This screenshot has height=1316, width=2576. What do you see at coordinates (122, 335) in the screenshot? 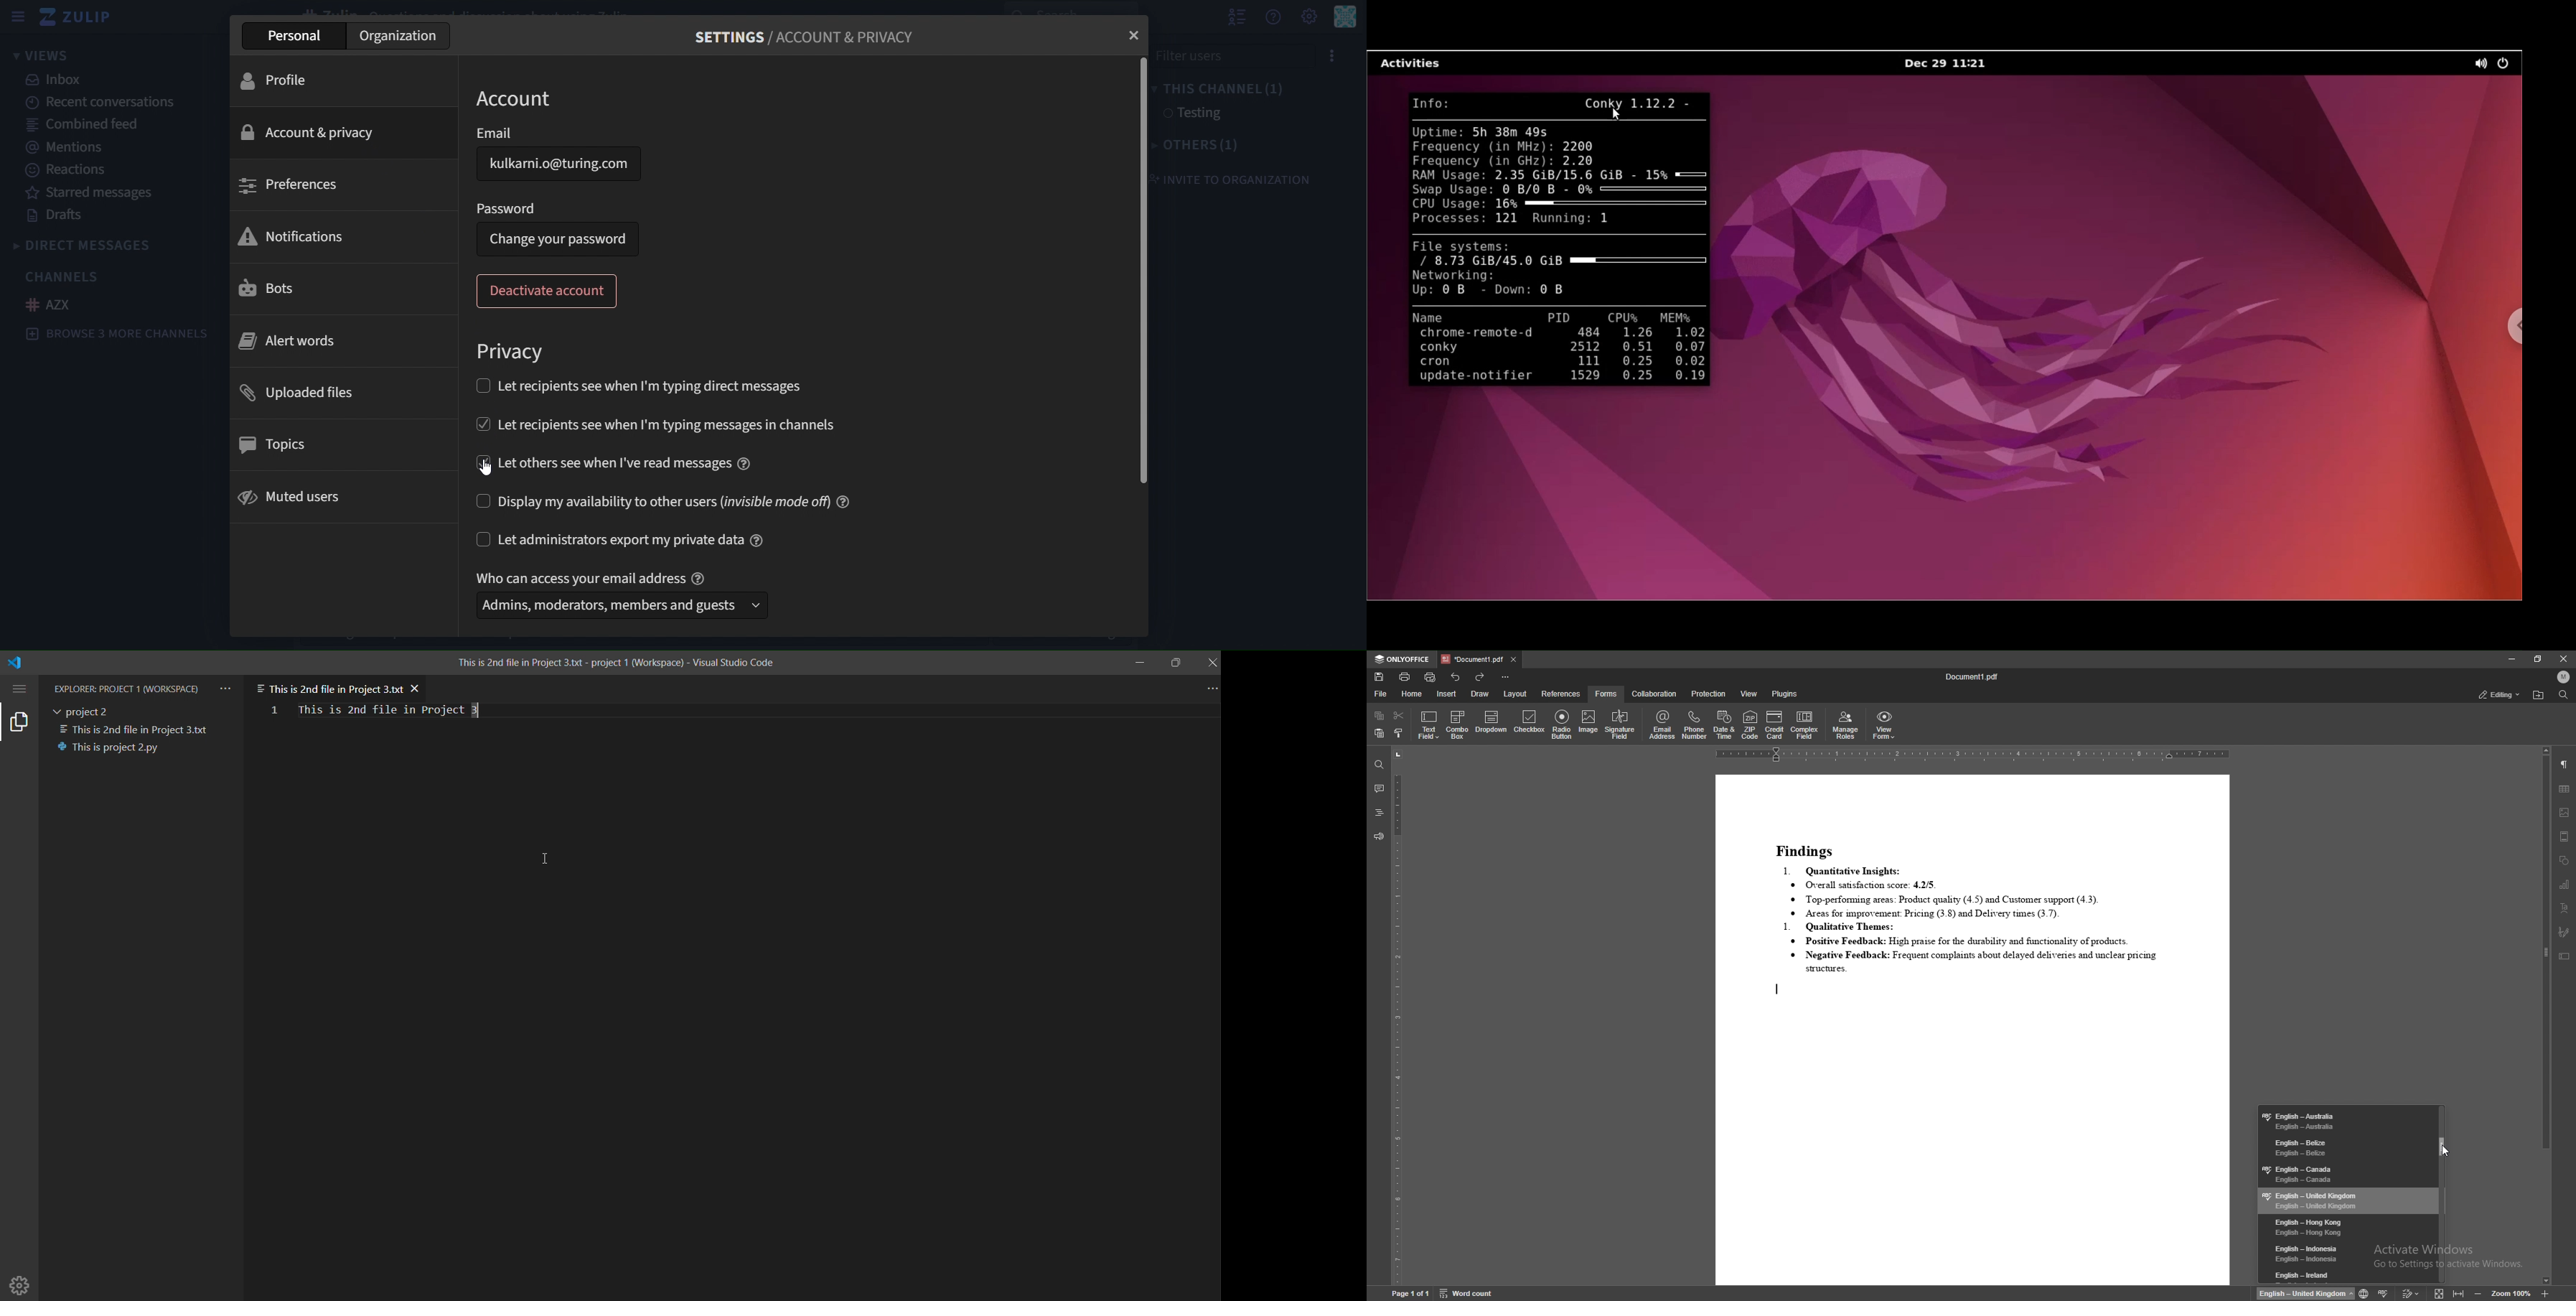
I see `Browse 3 more channels` at bounding box center [122, 335].